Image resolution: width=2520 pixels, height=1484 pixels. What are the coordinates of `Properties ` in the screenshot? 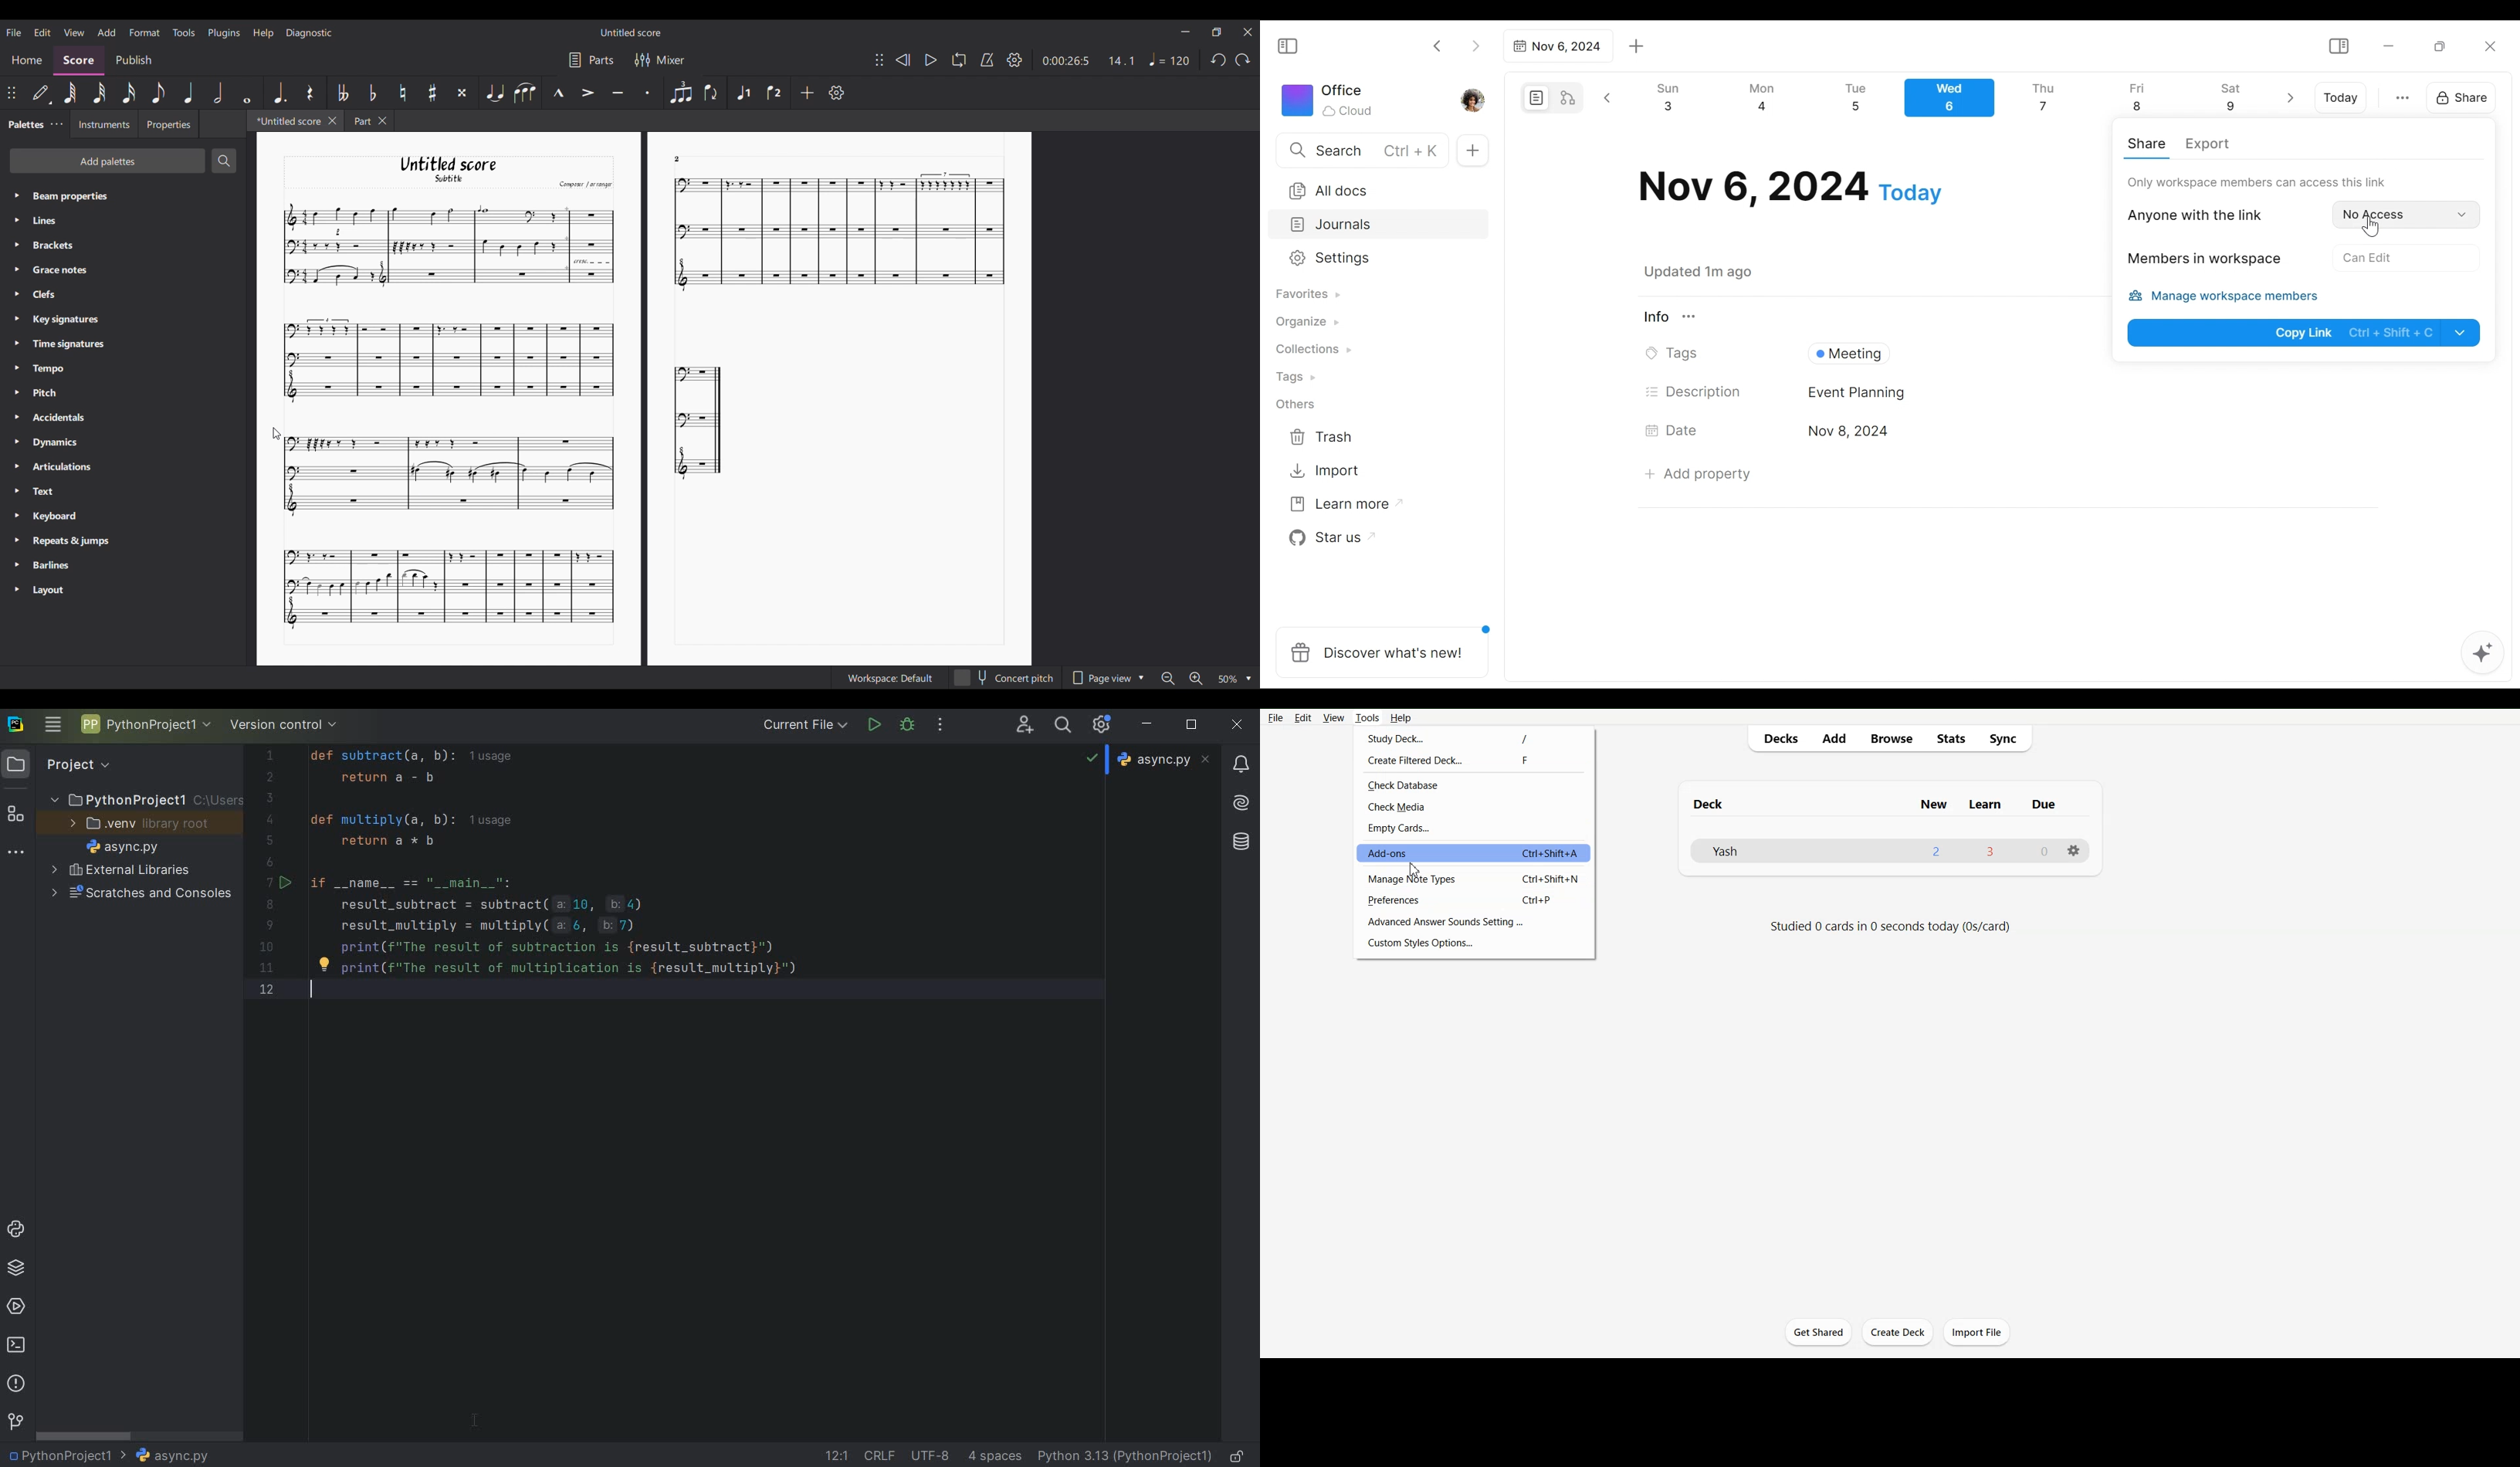 It's located at (168, 124).